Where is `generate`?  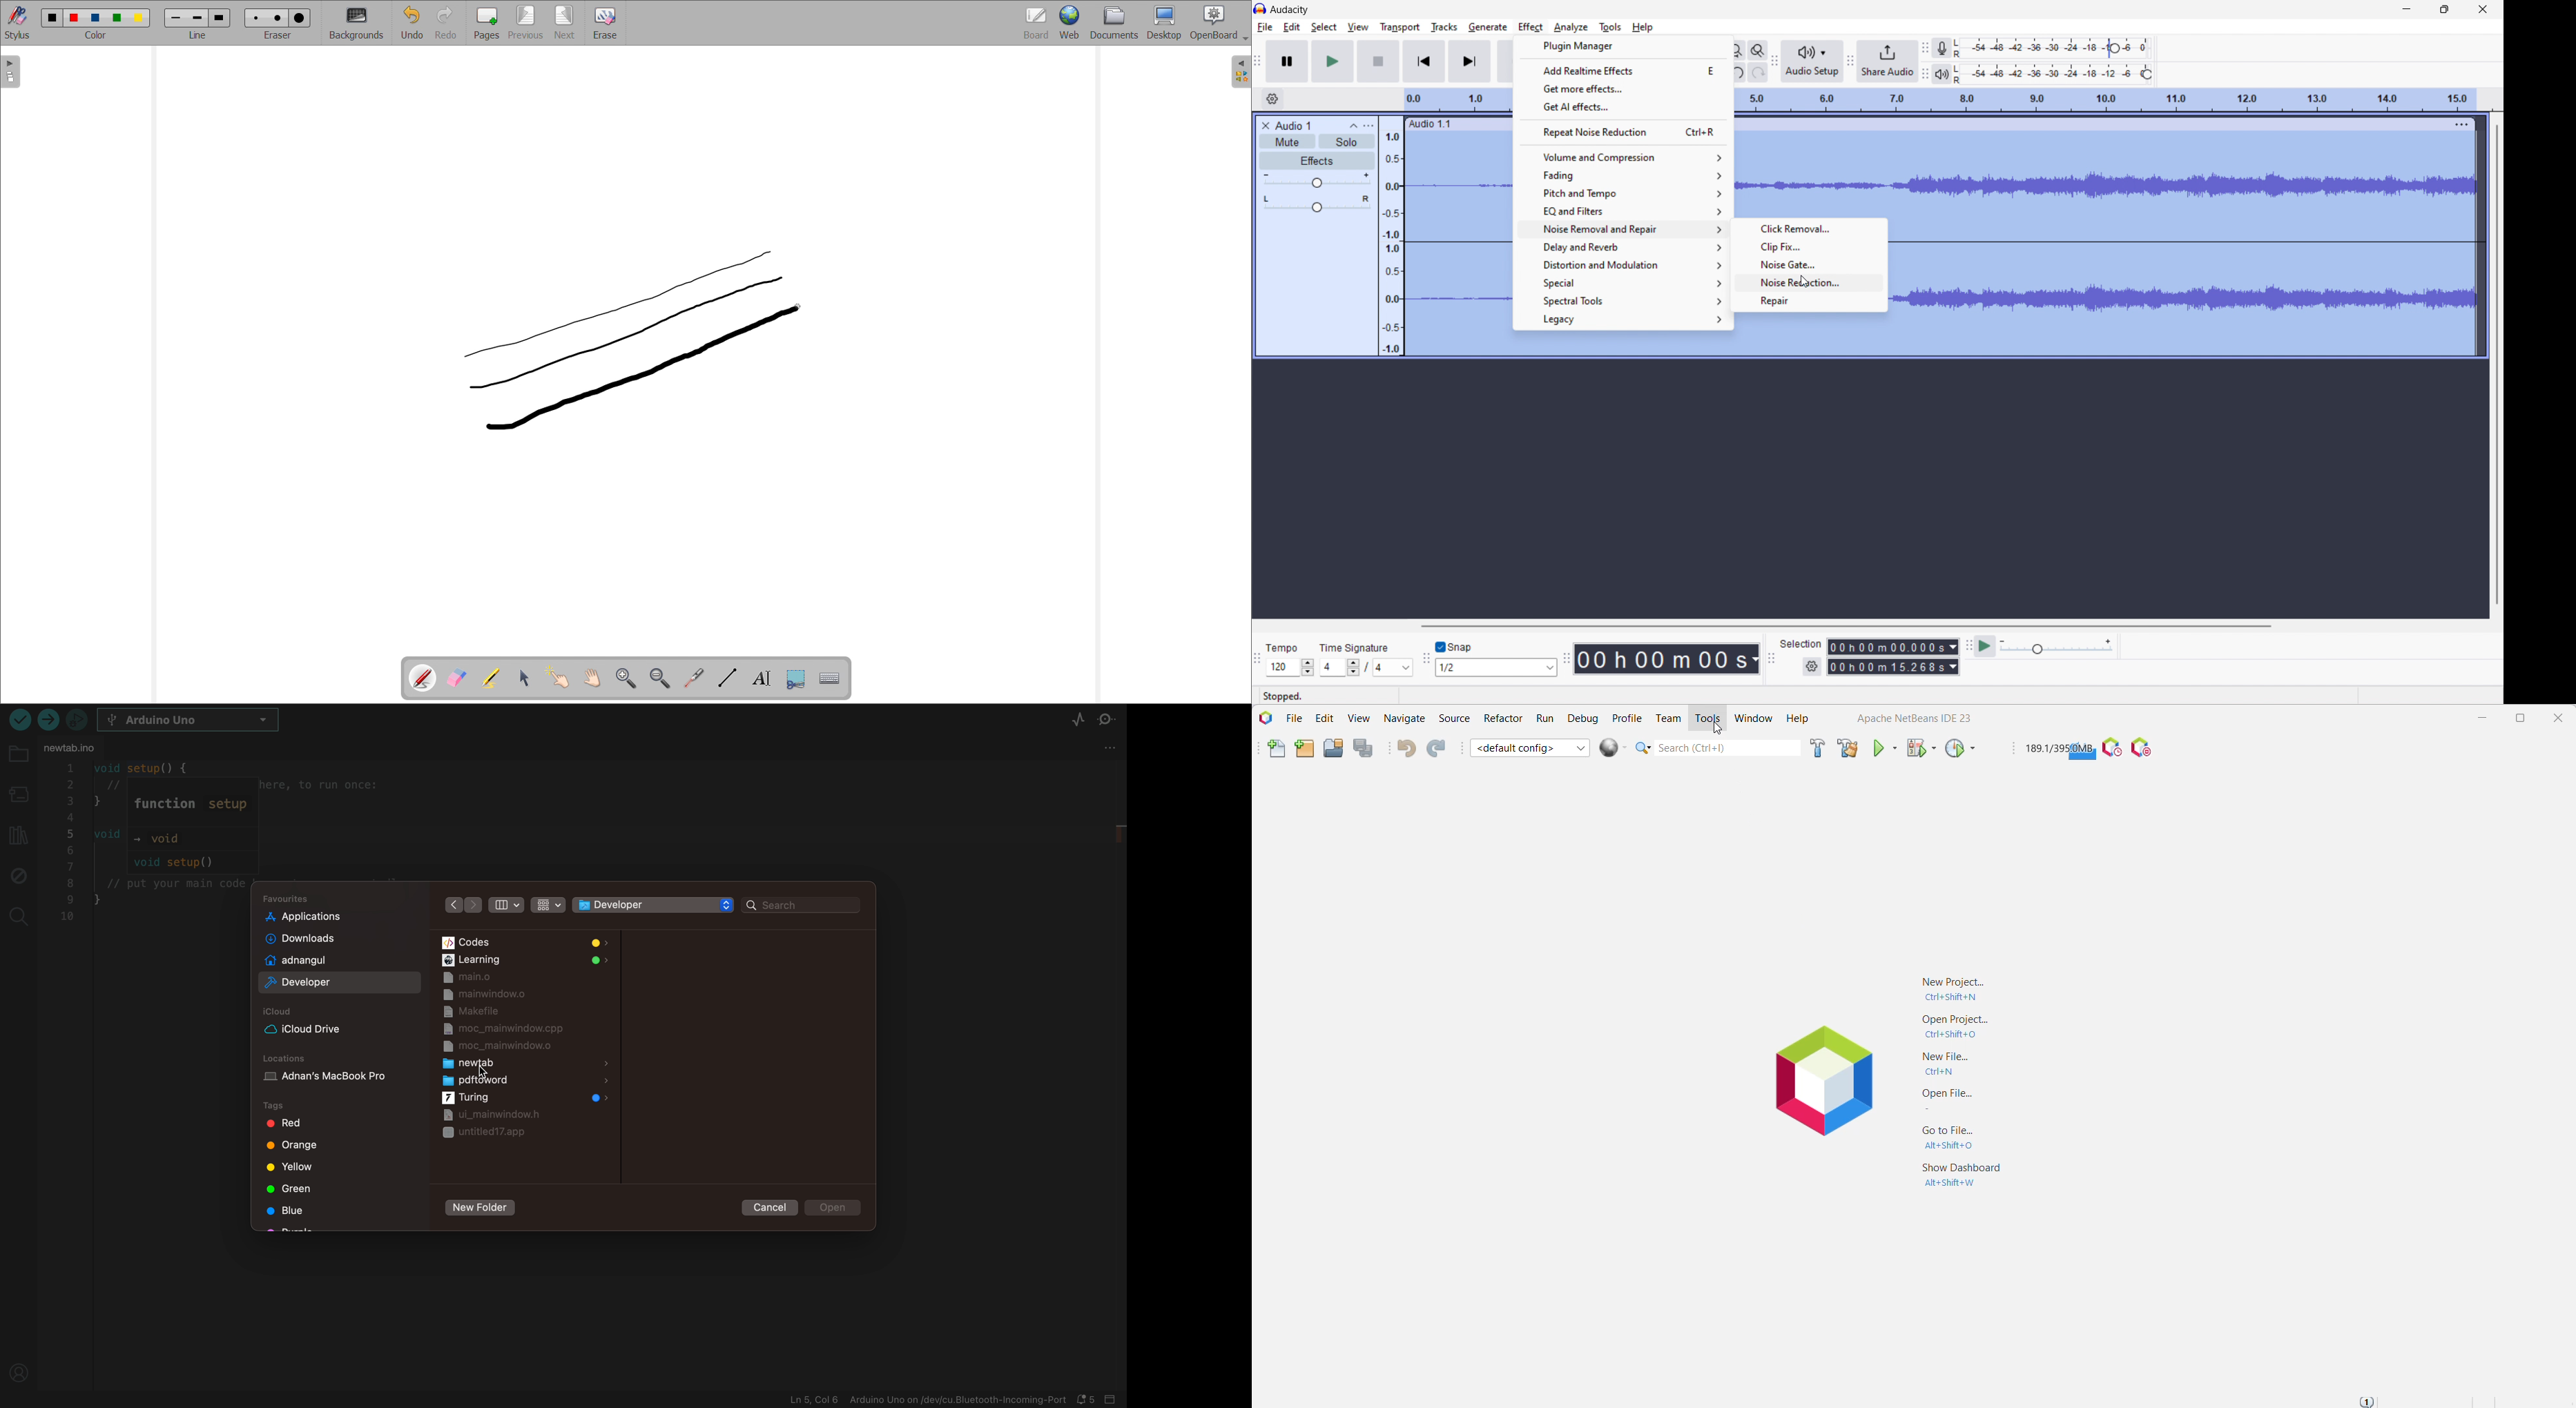 generate is located at coordinates (1488, 27).